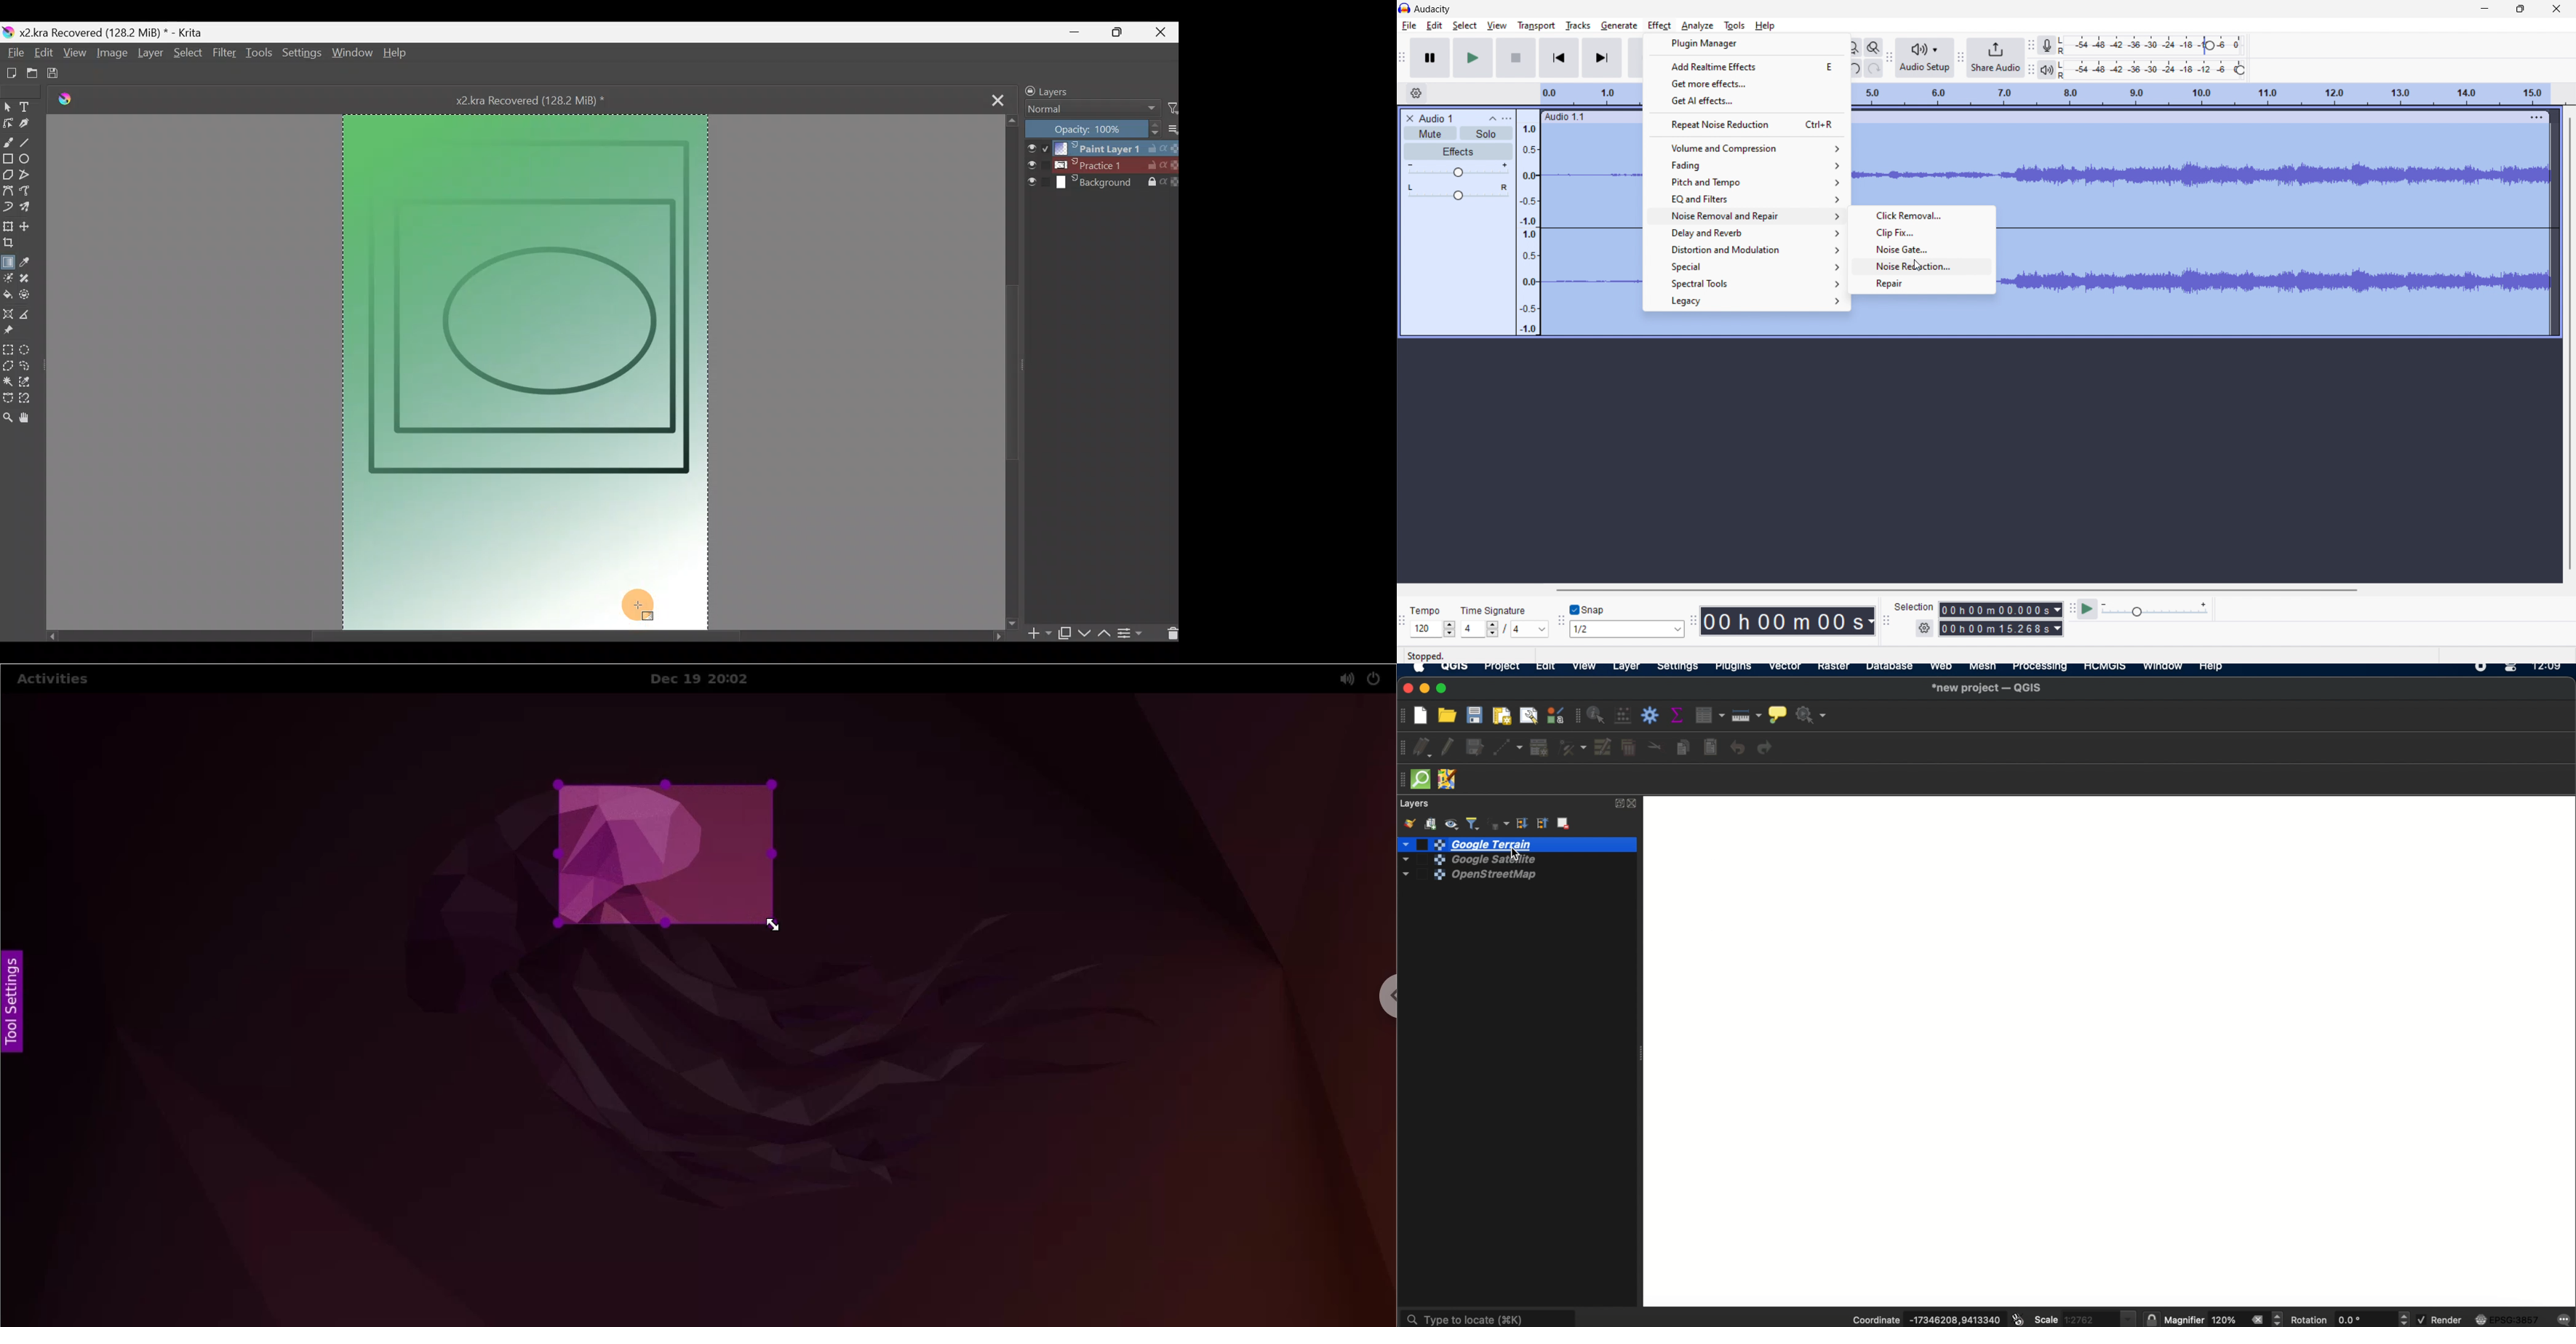 Image resolution: width=2576 pixels, height=1344 pixels. Describe the element at coordinates (1543, 824) in the screenshot. I see `collapse all` at that location.